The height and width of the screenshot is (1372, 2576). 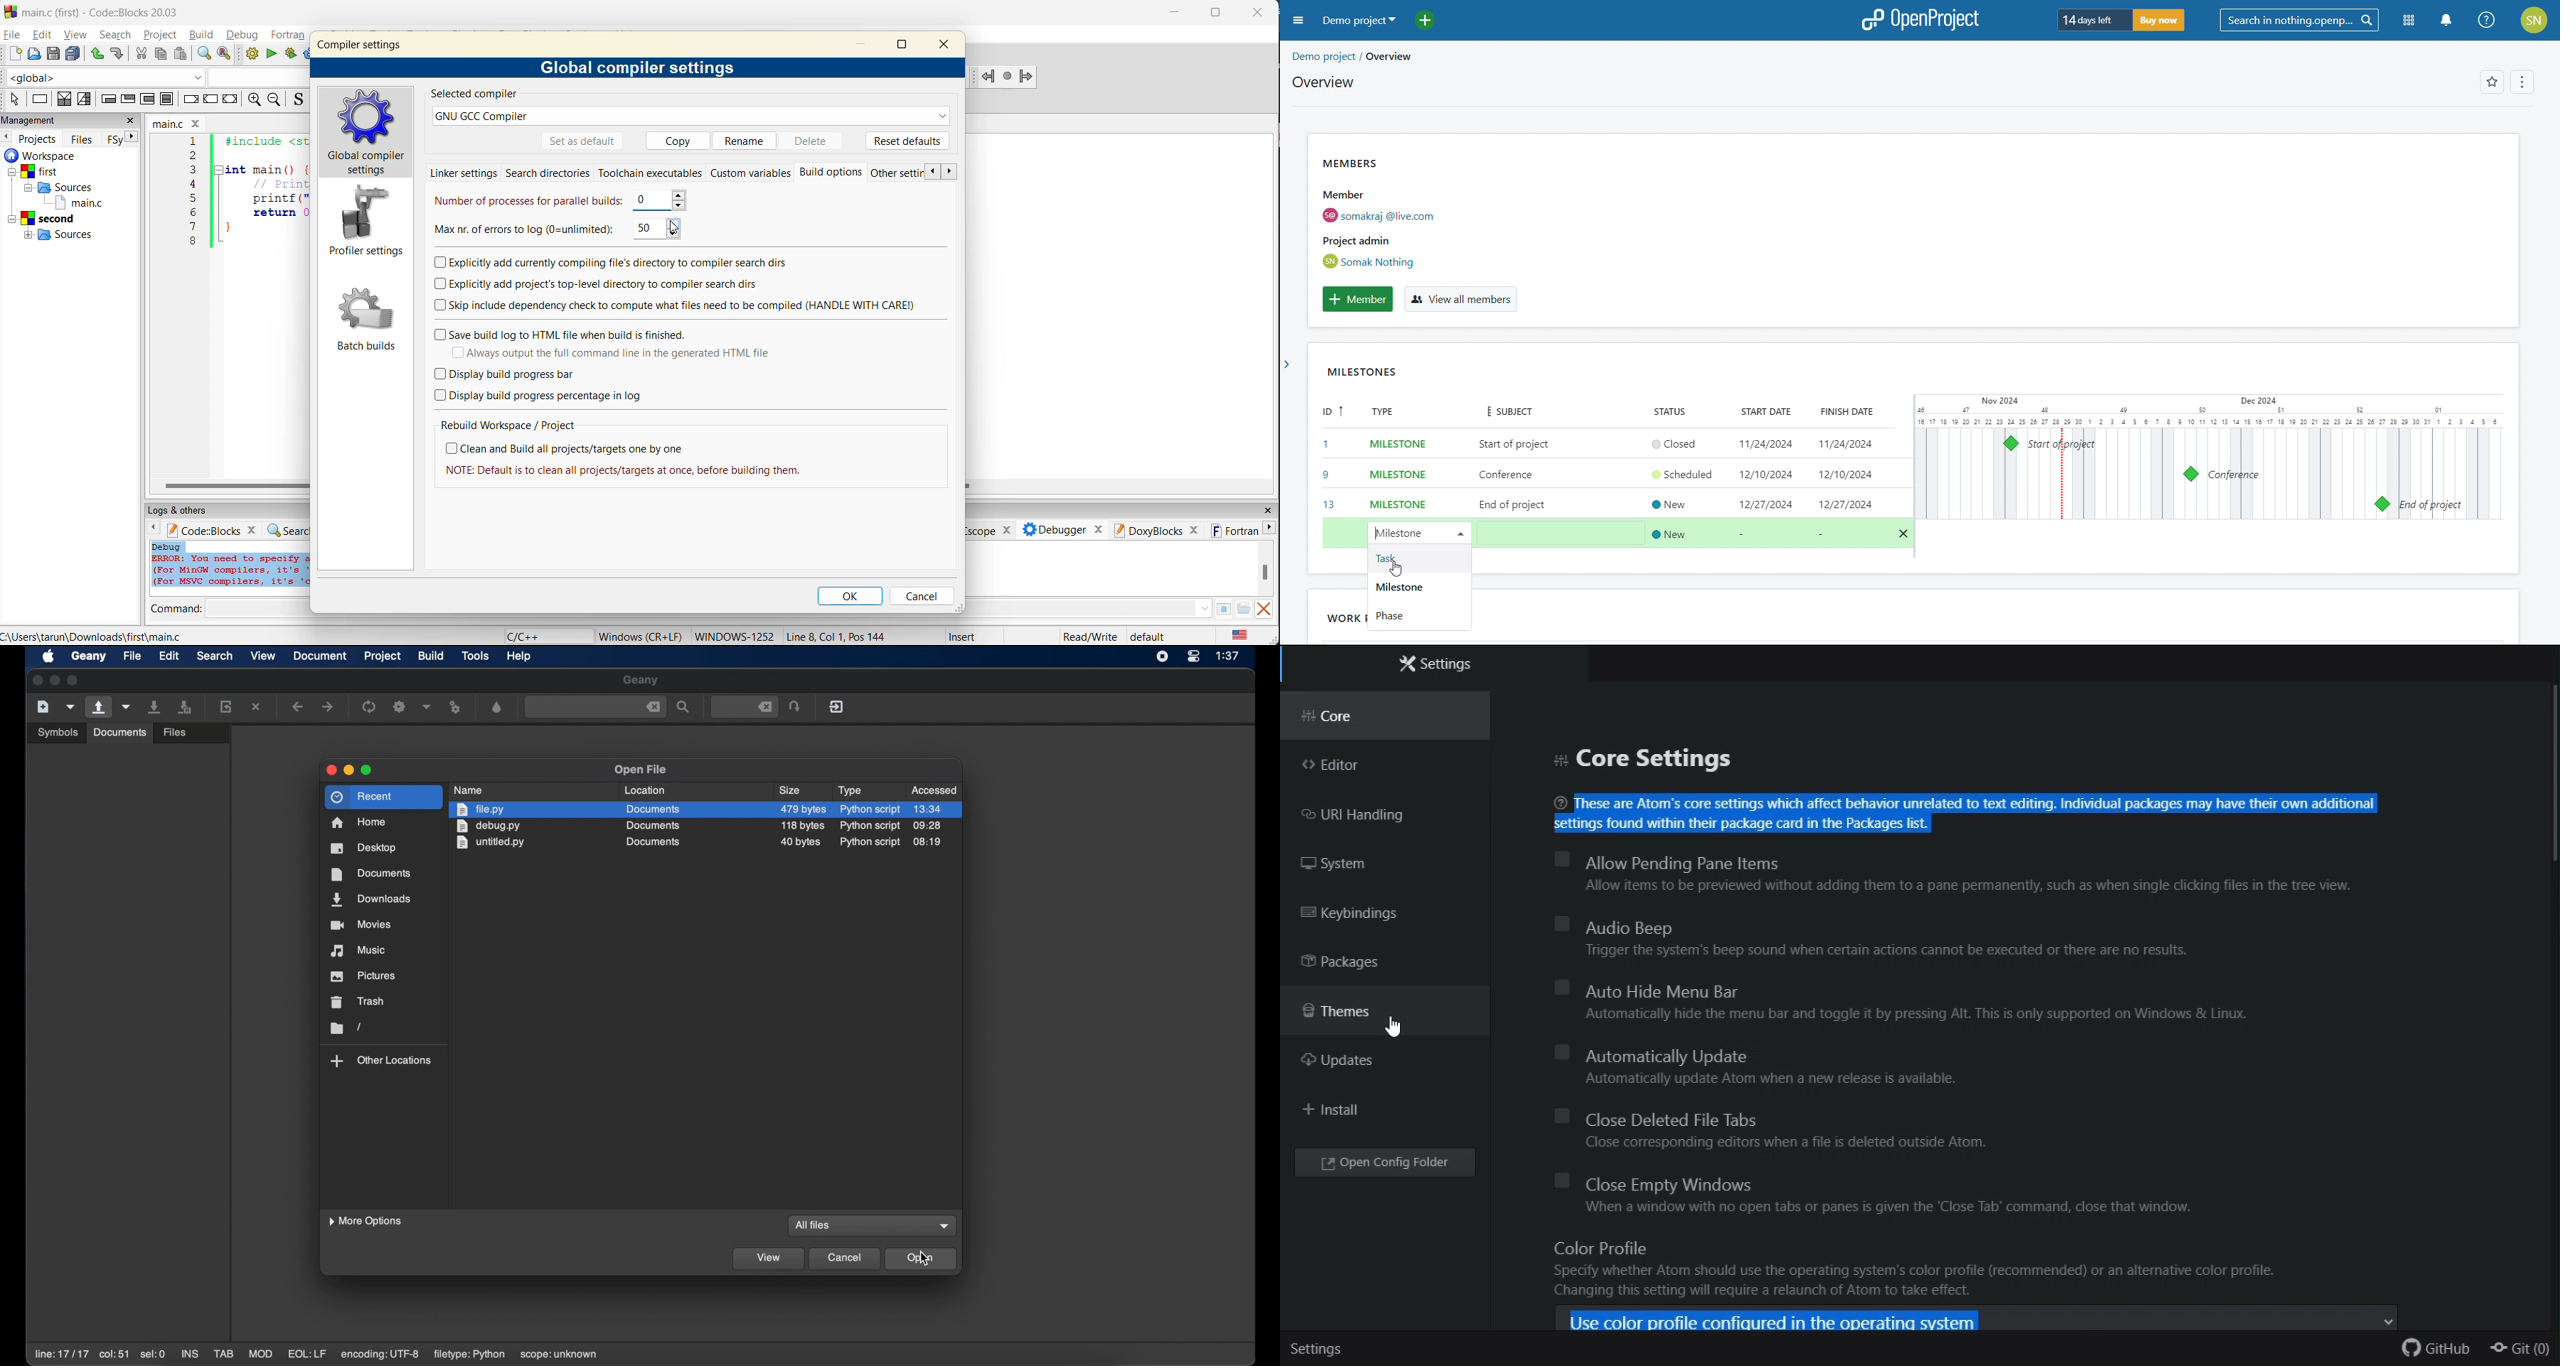 I want to click on build the current file, so click(x=400, y=706).